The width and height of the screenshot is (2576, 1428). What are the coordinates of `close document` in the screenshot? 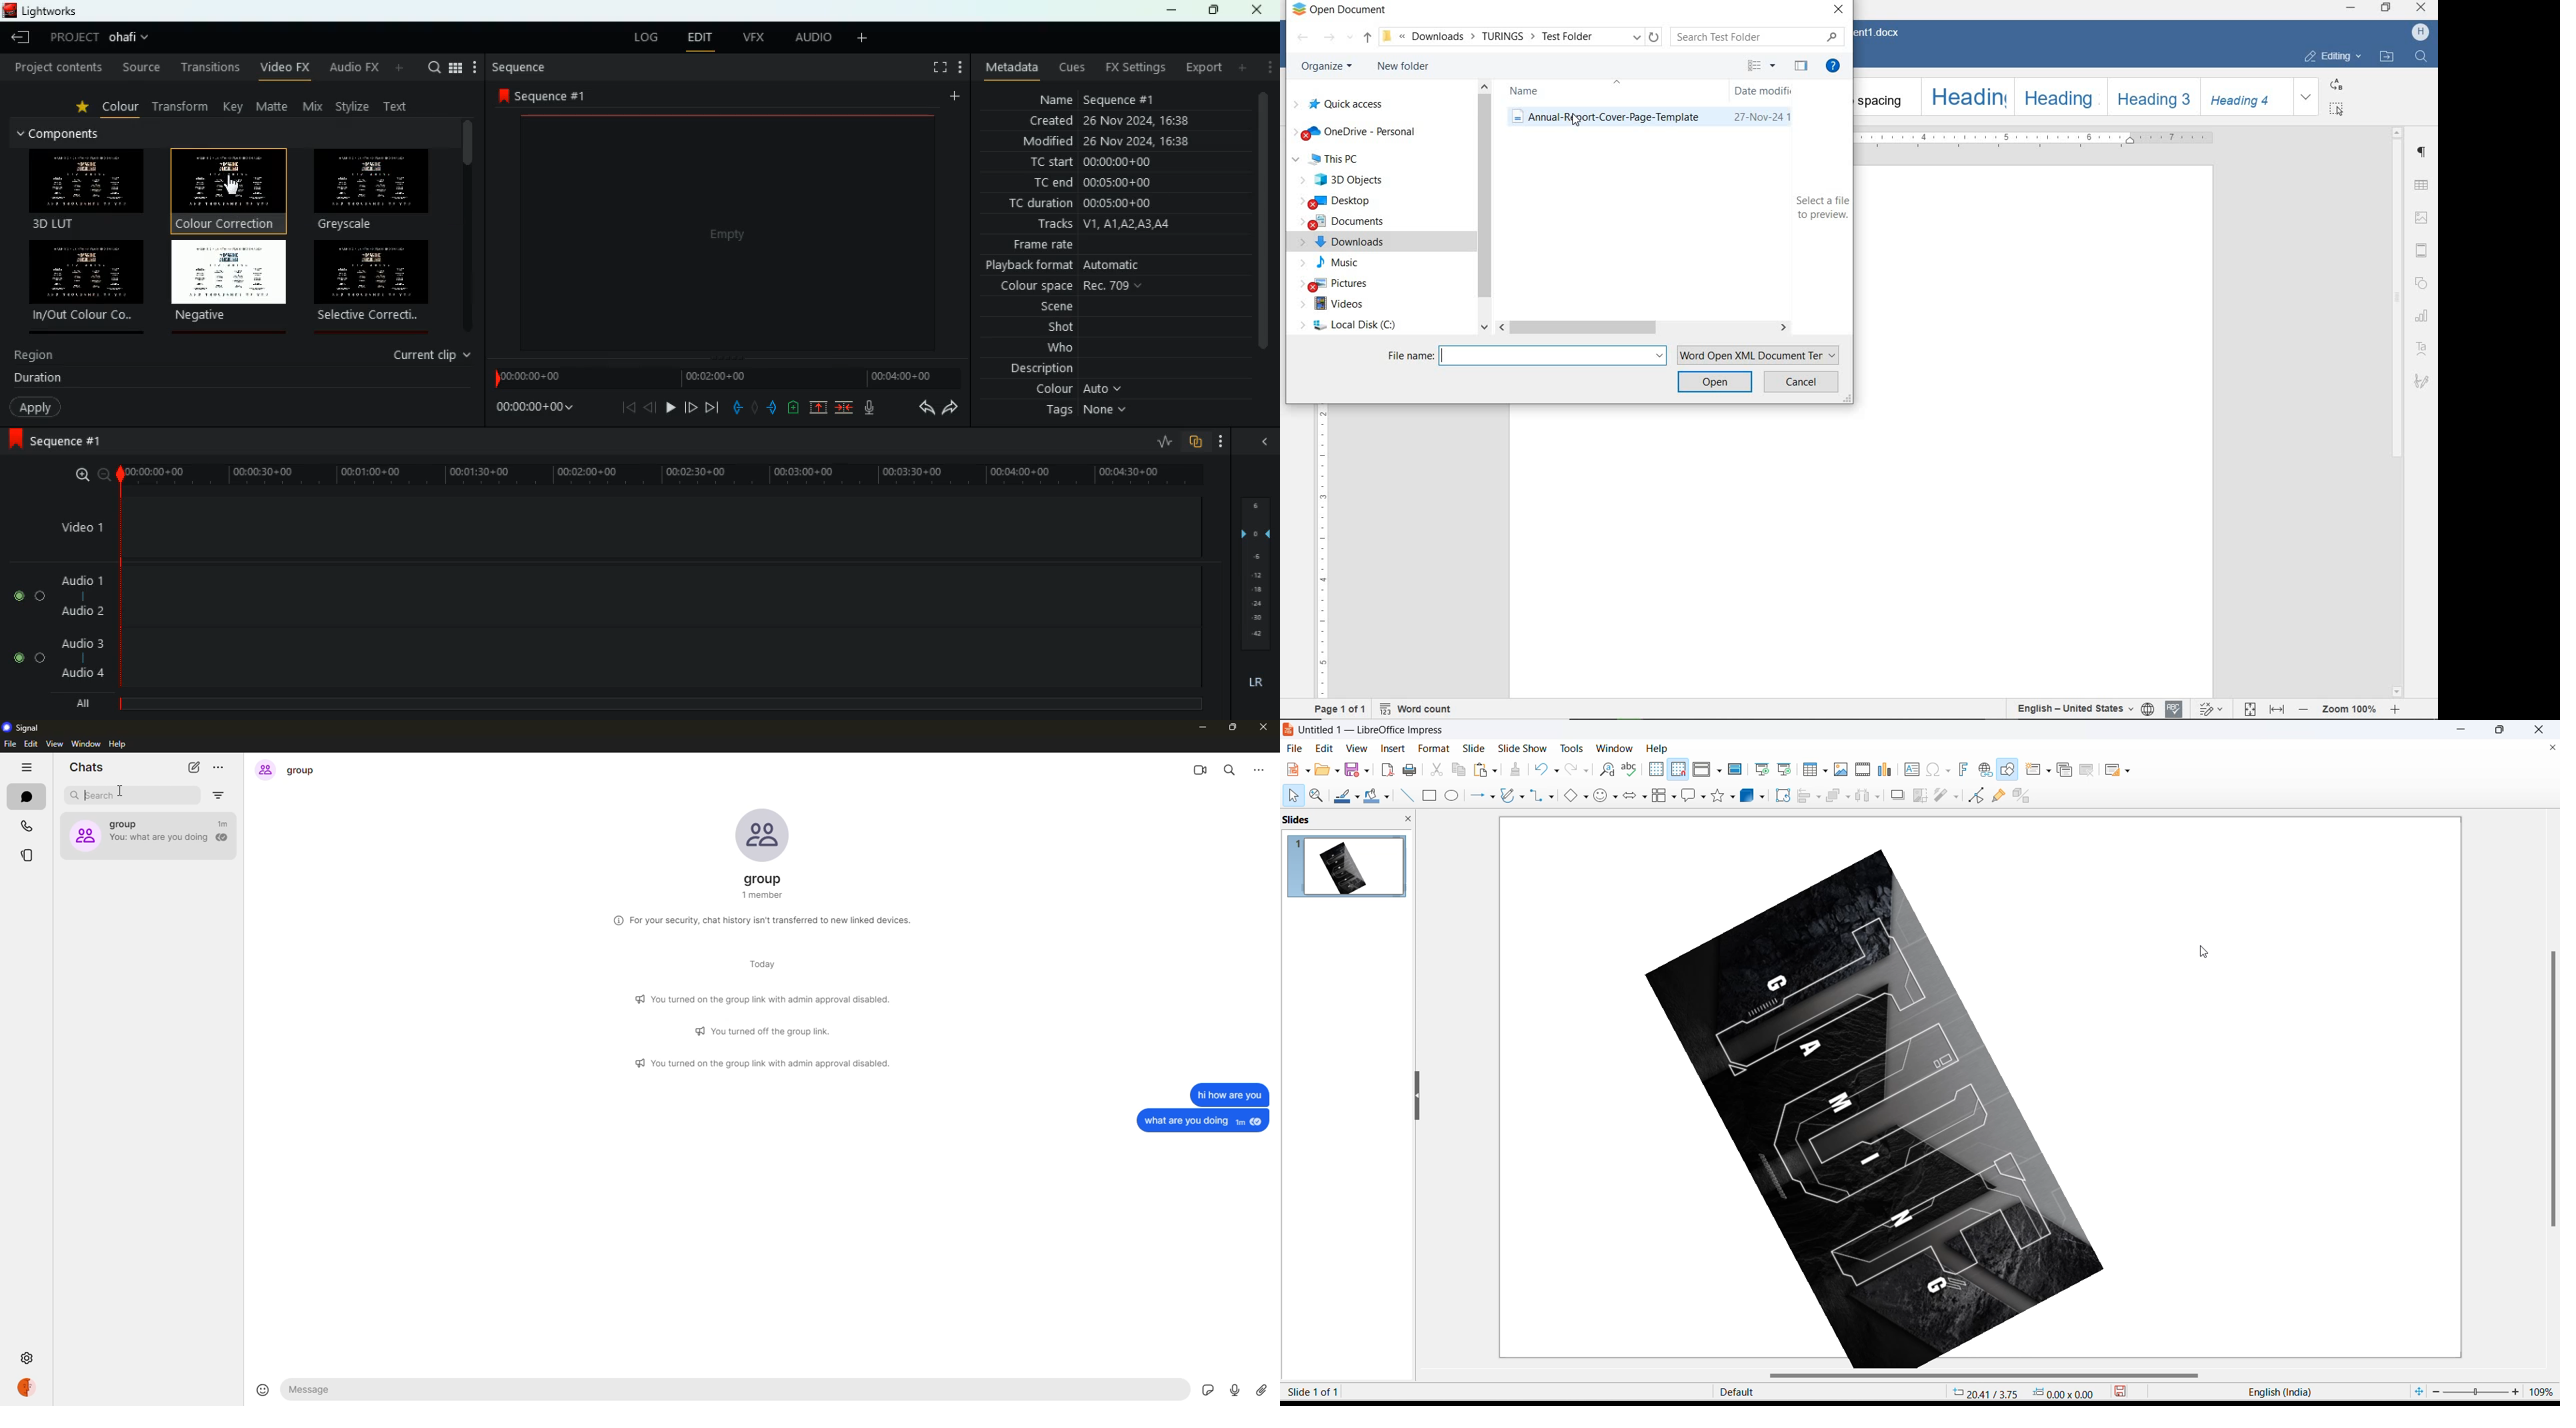 It's located at (2551, 748).